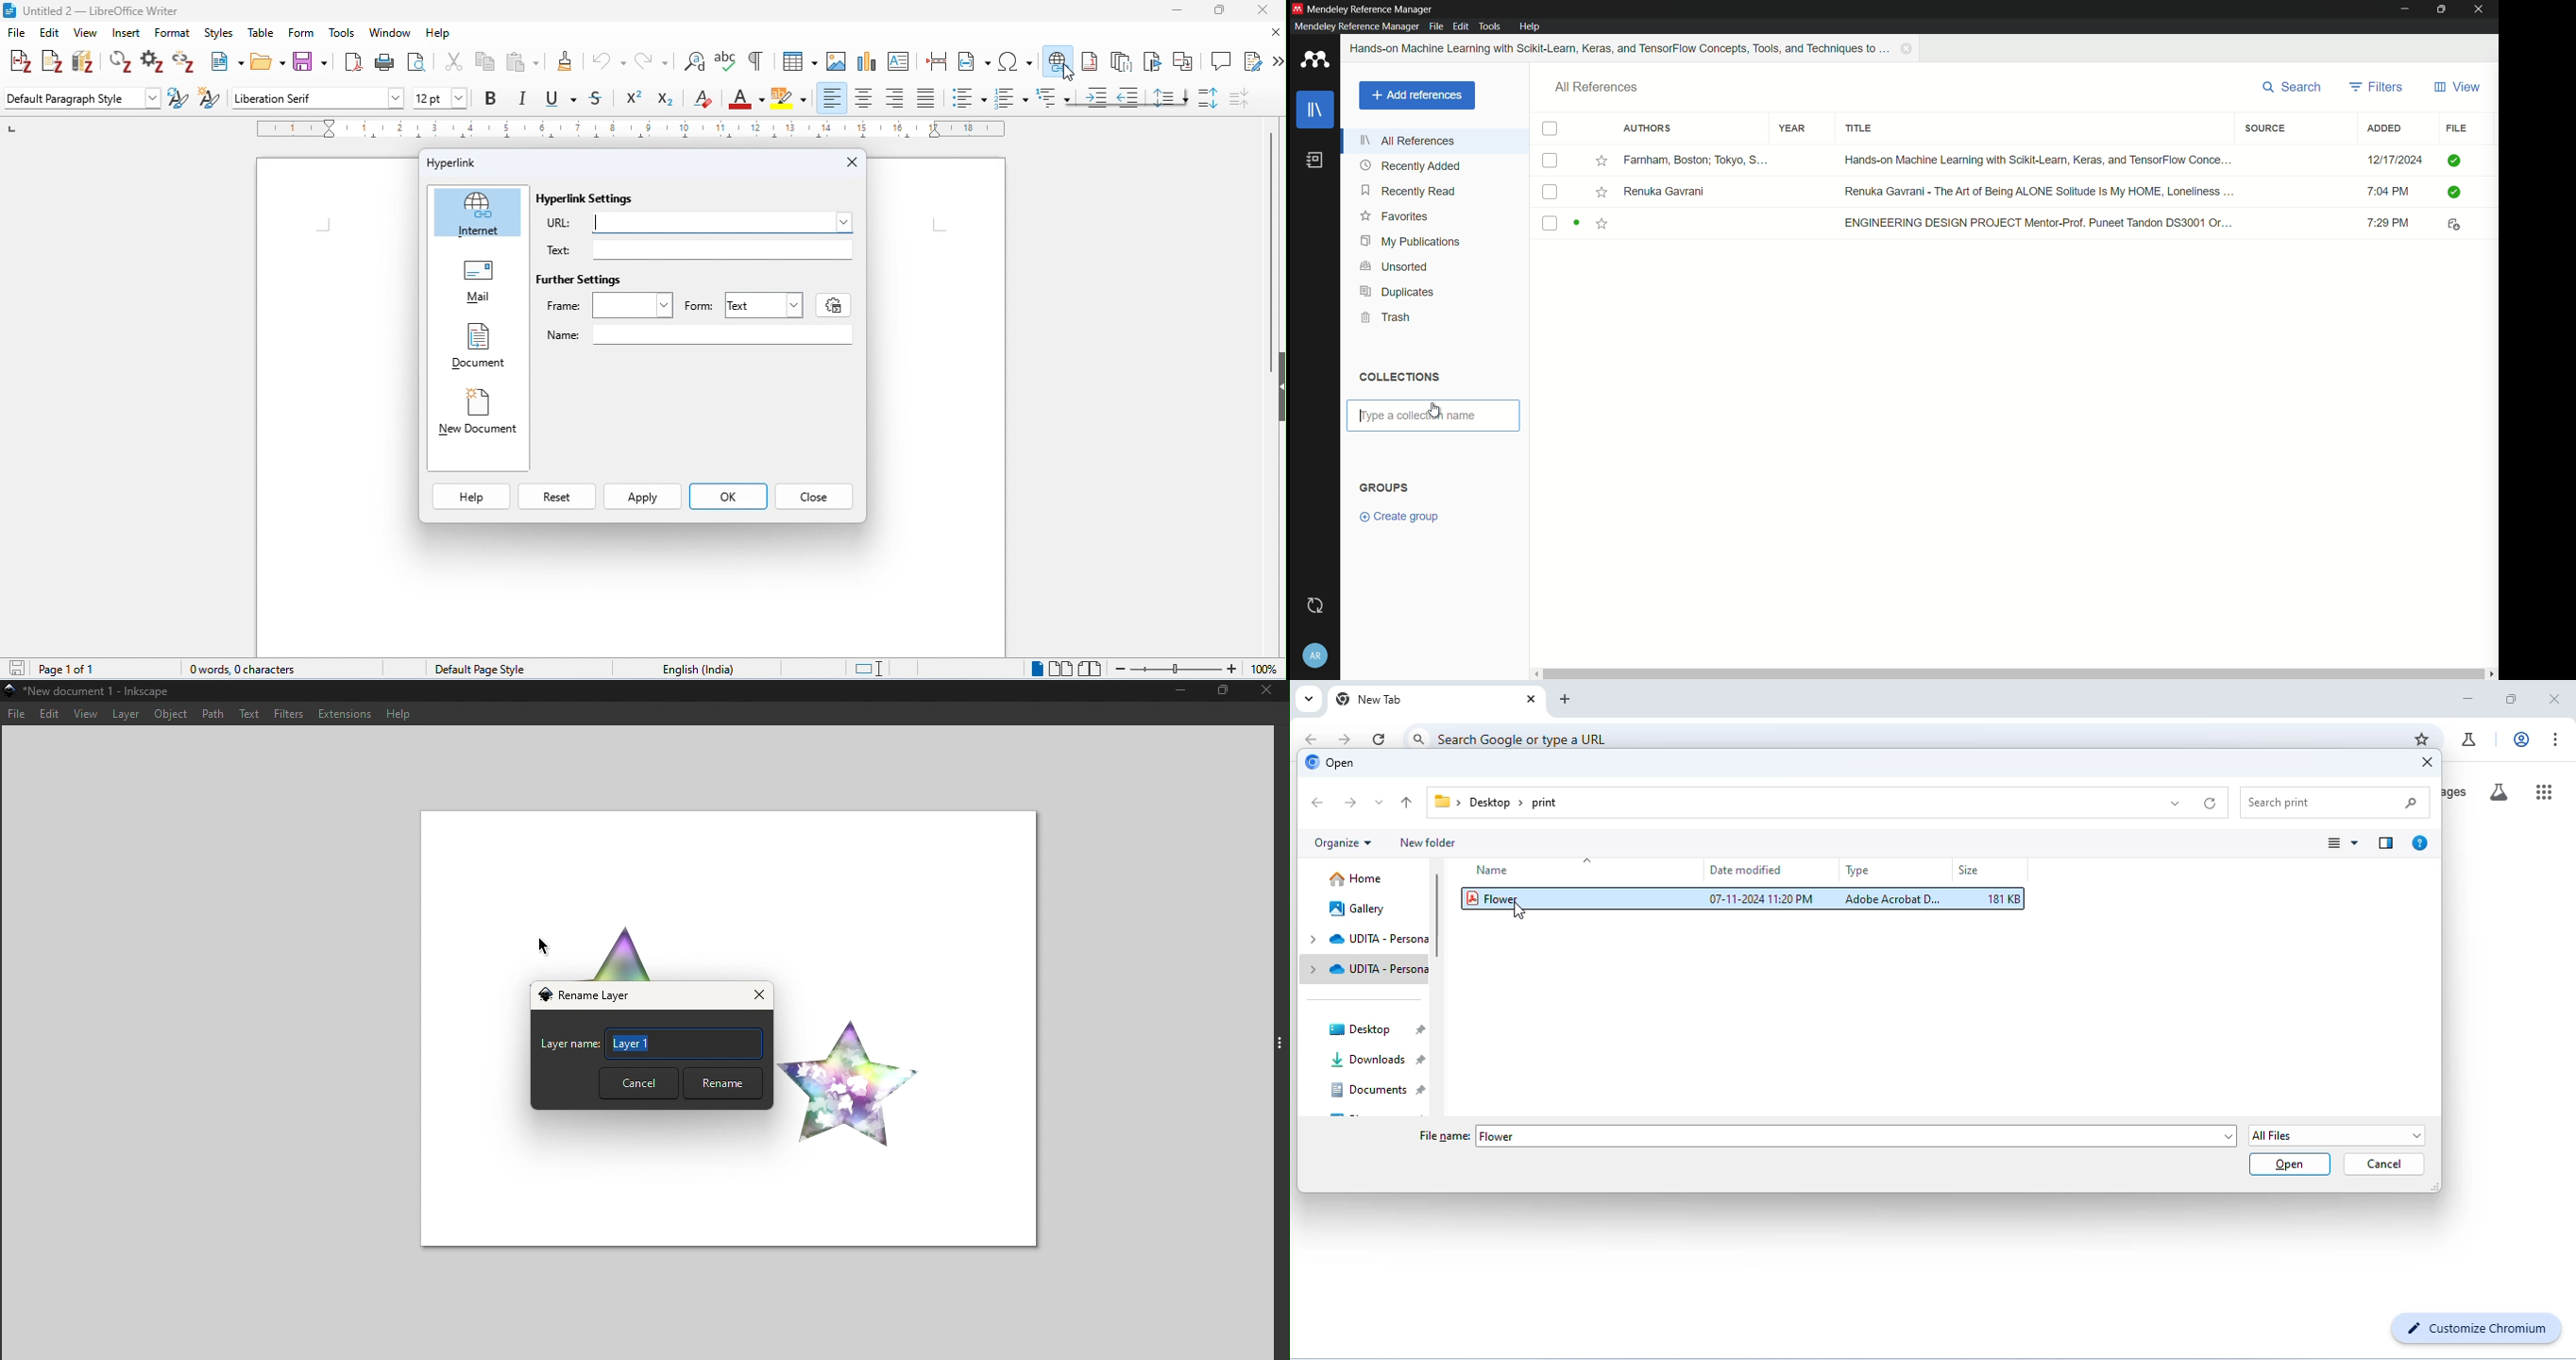 This screenshot has width=2576, height=1372. What do you see at coordinates (756, 60) in the screenshot?
I see `toggle formatting marks` at bounding box center [756, 60].